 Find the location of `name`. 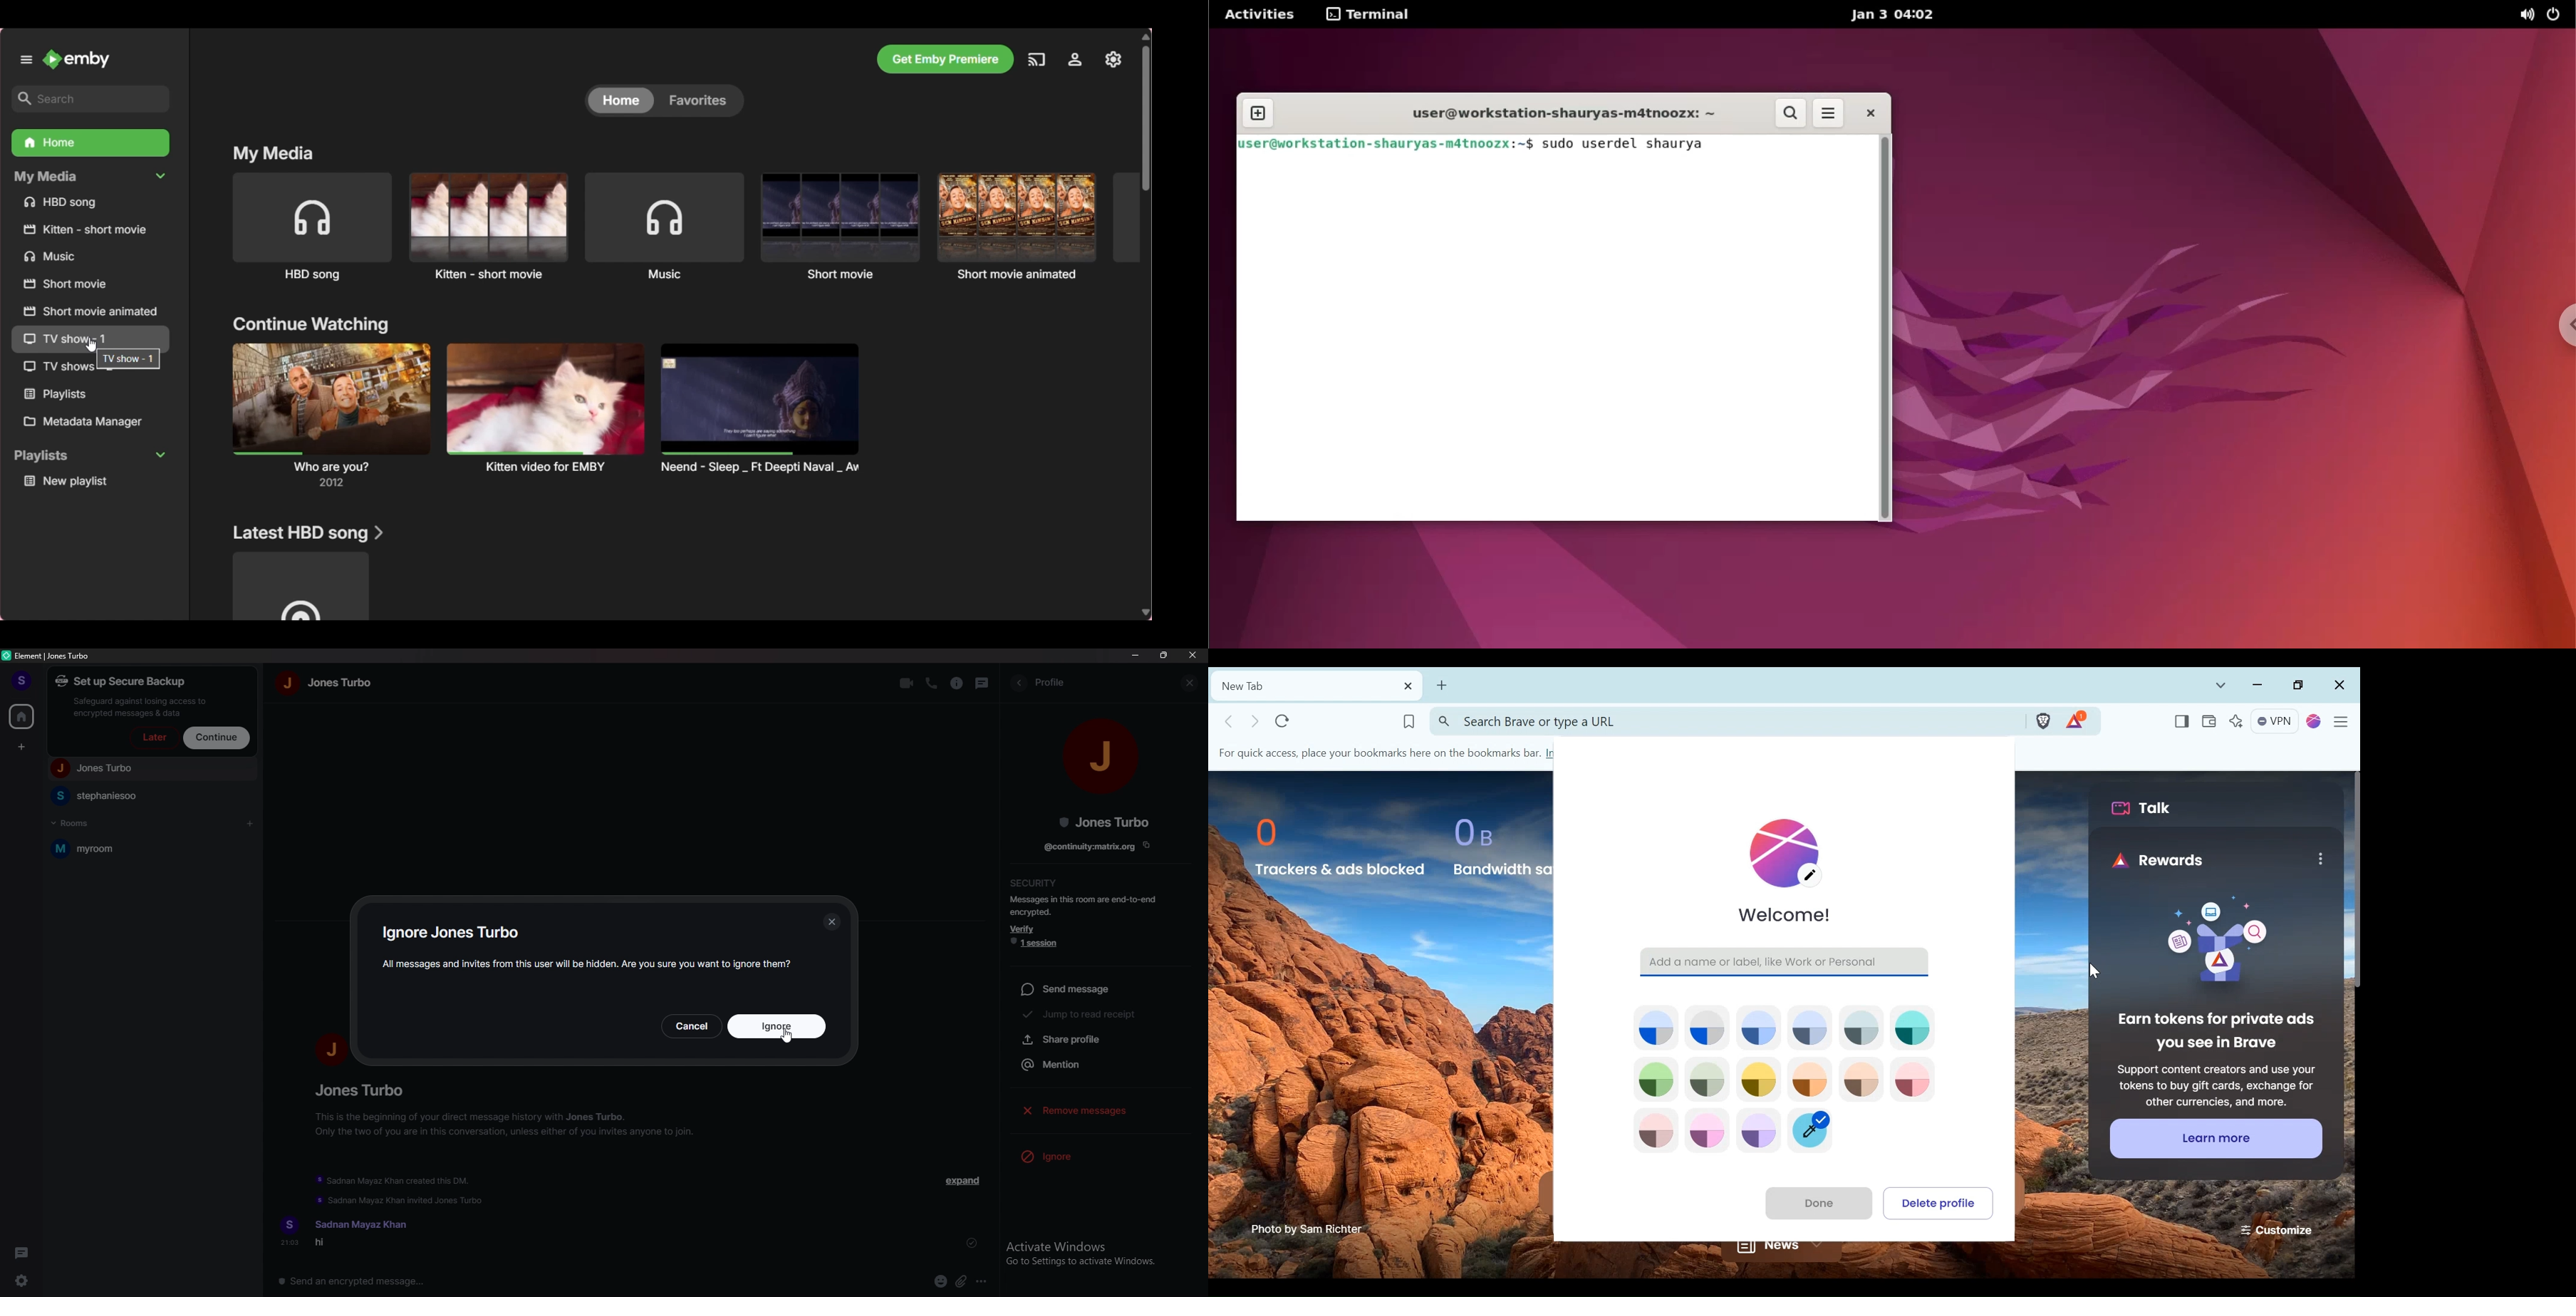

name is located at coordinates (359, 1225).